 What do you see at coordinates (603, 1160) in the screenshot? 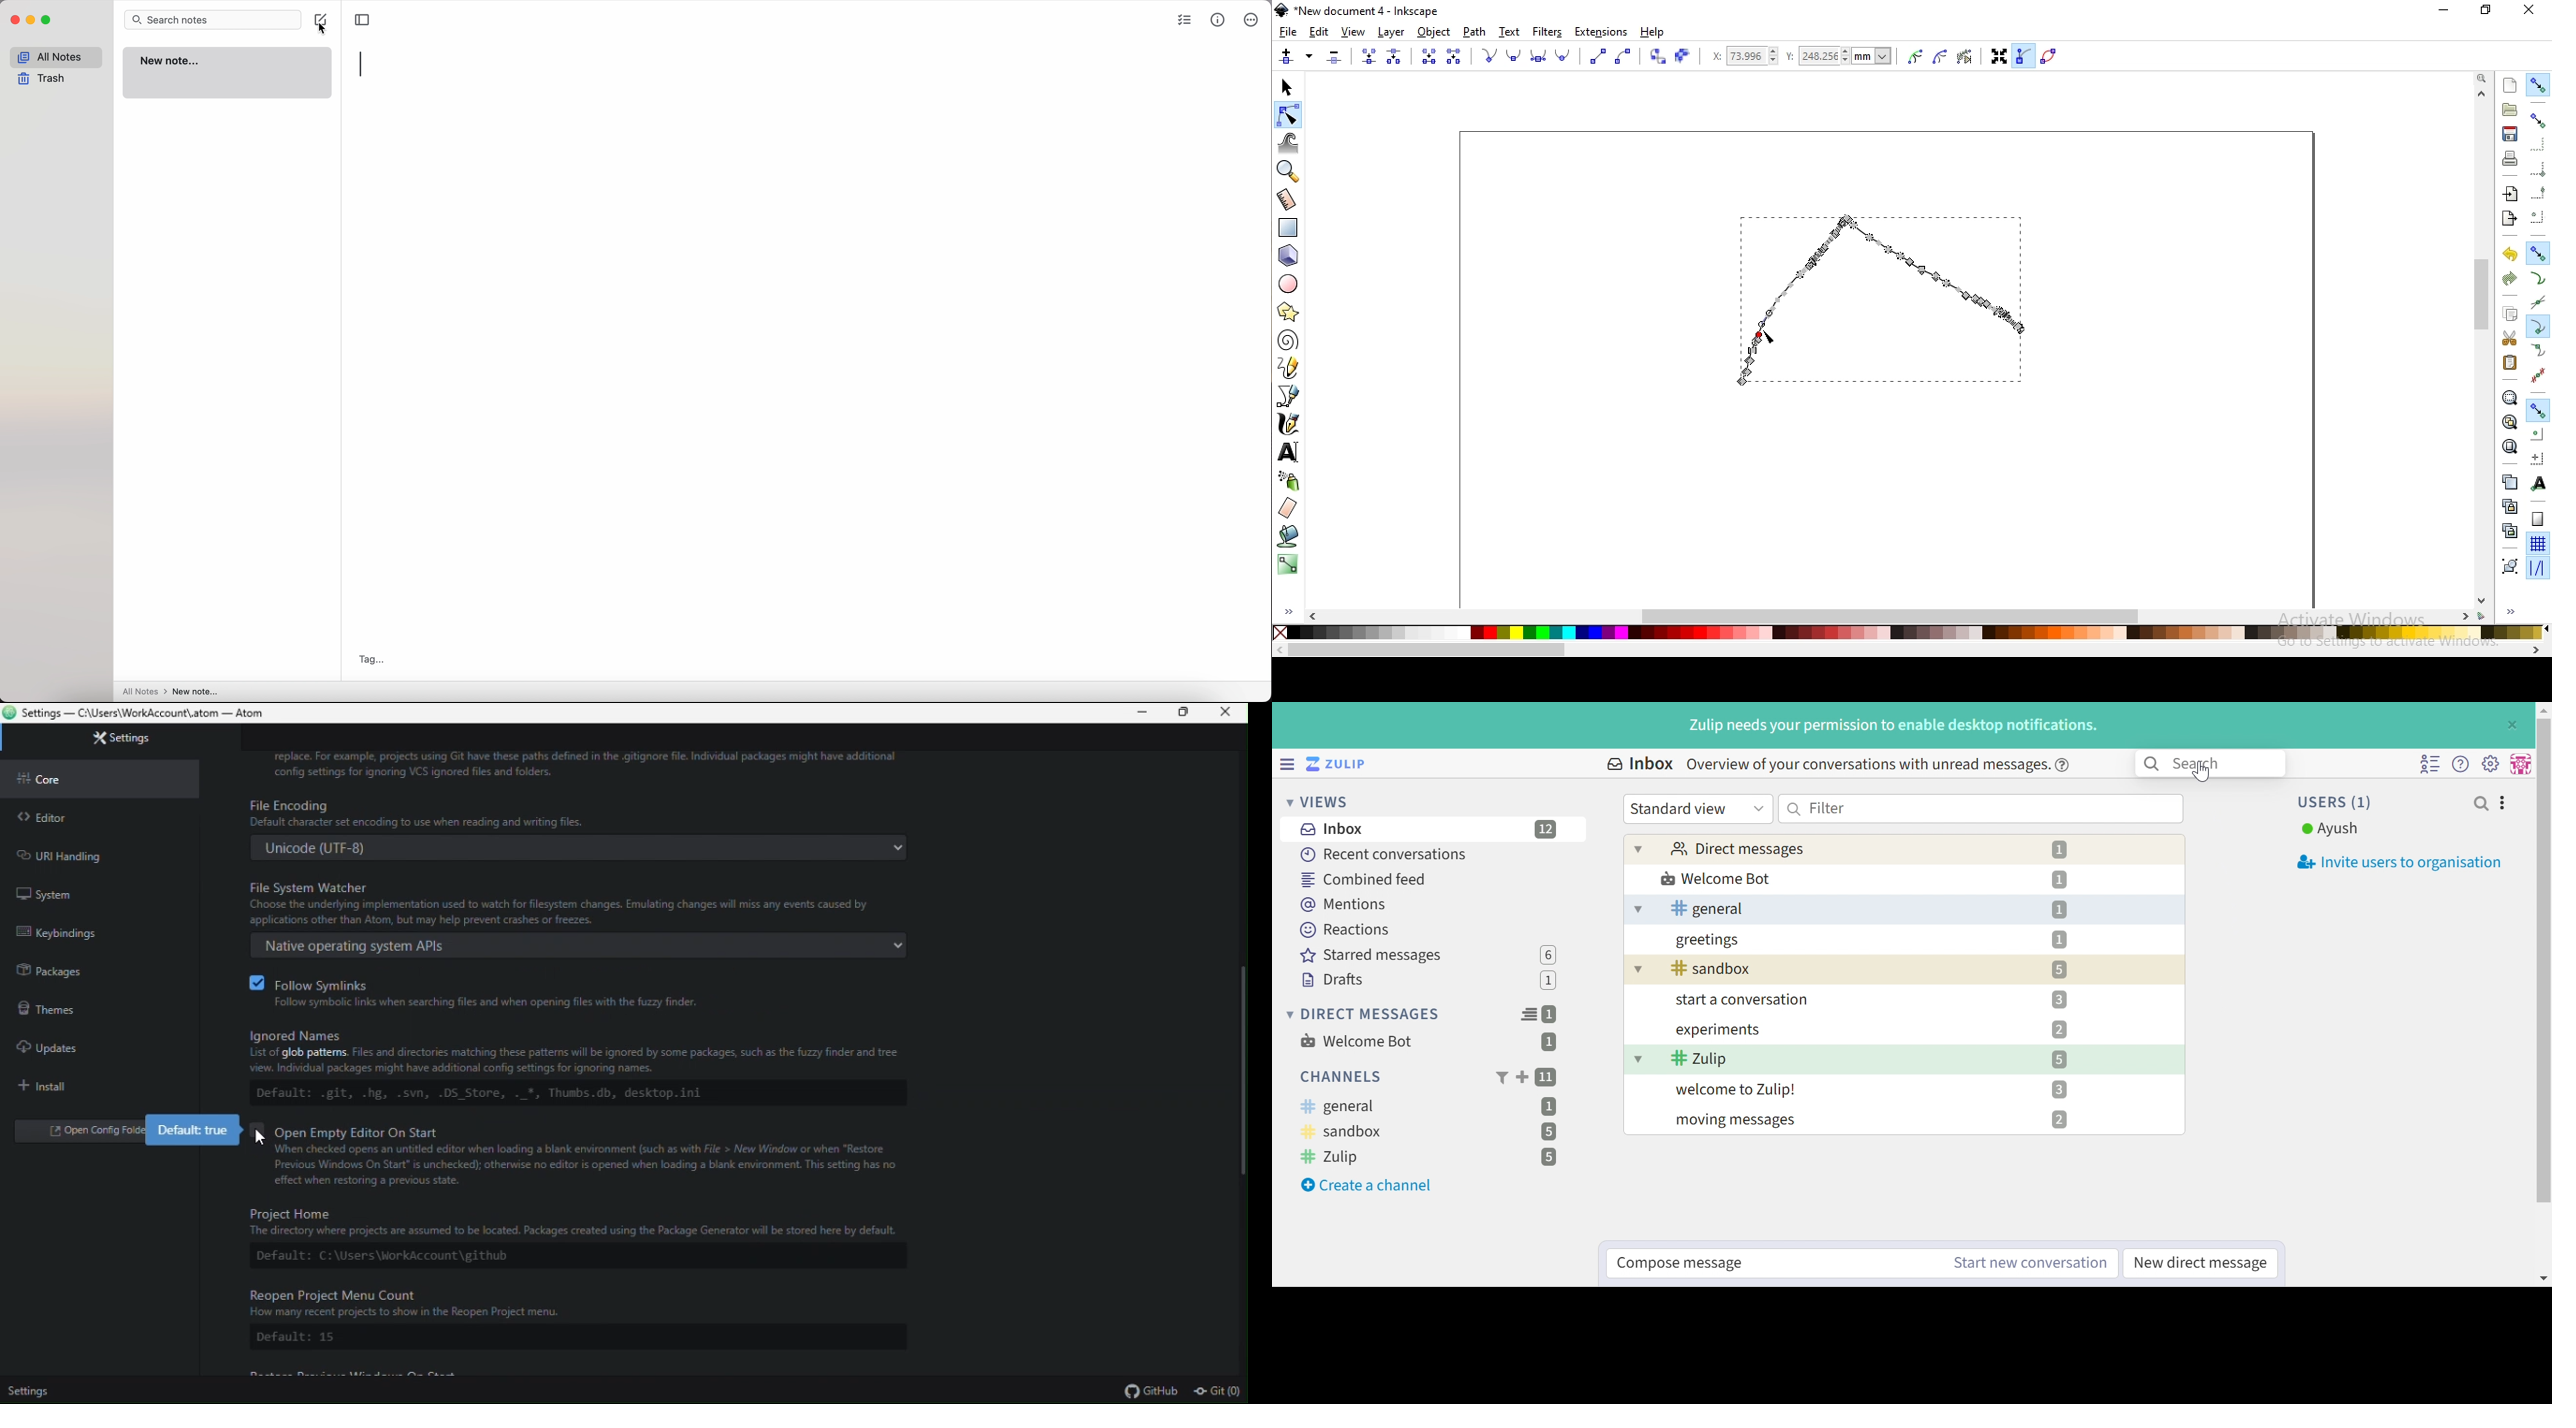
I see `open empty editor on start` at bounding box center [603, 1160].